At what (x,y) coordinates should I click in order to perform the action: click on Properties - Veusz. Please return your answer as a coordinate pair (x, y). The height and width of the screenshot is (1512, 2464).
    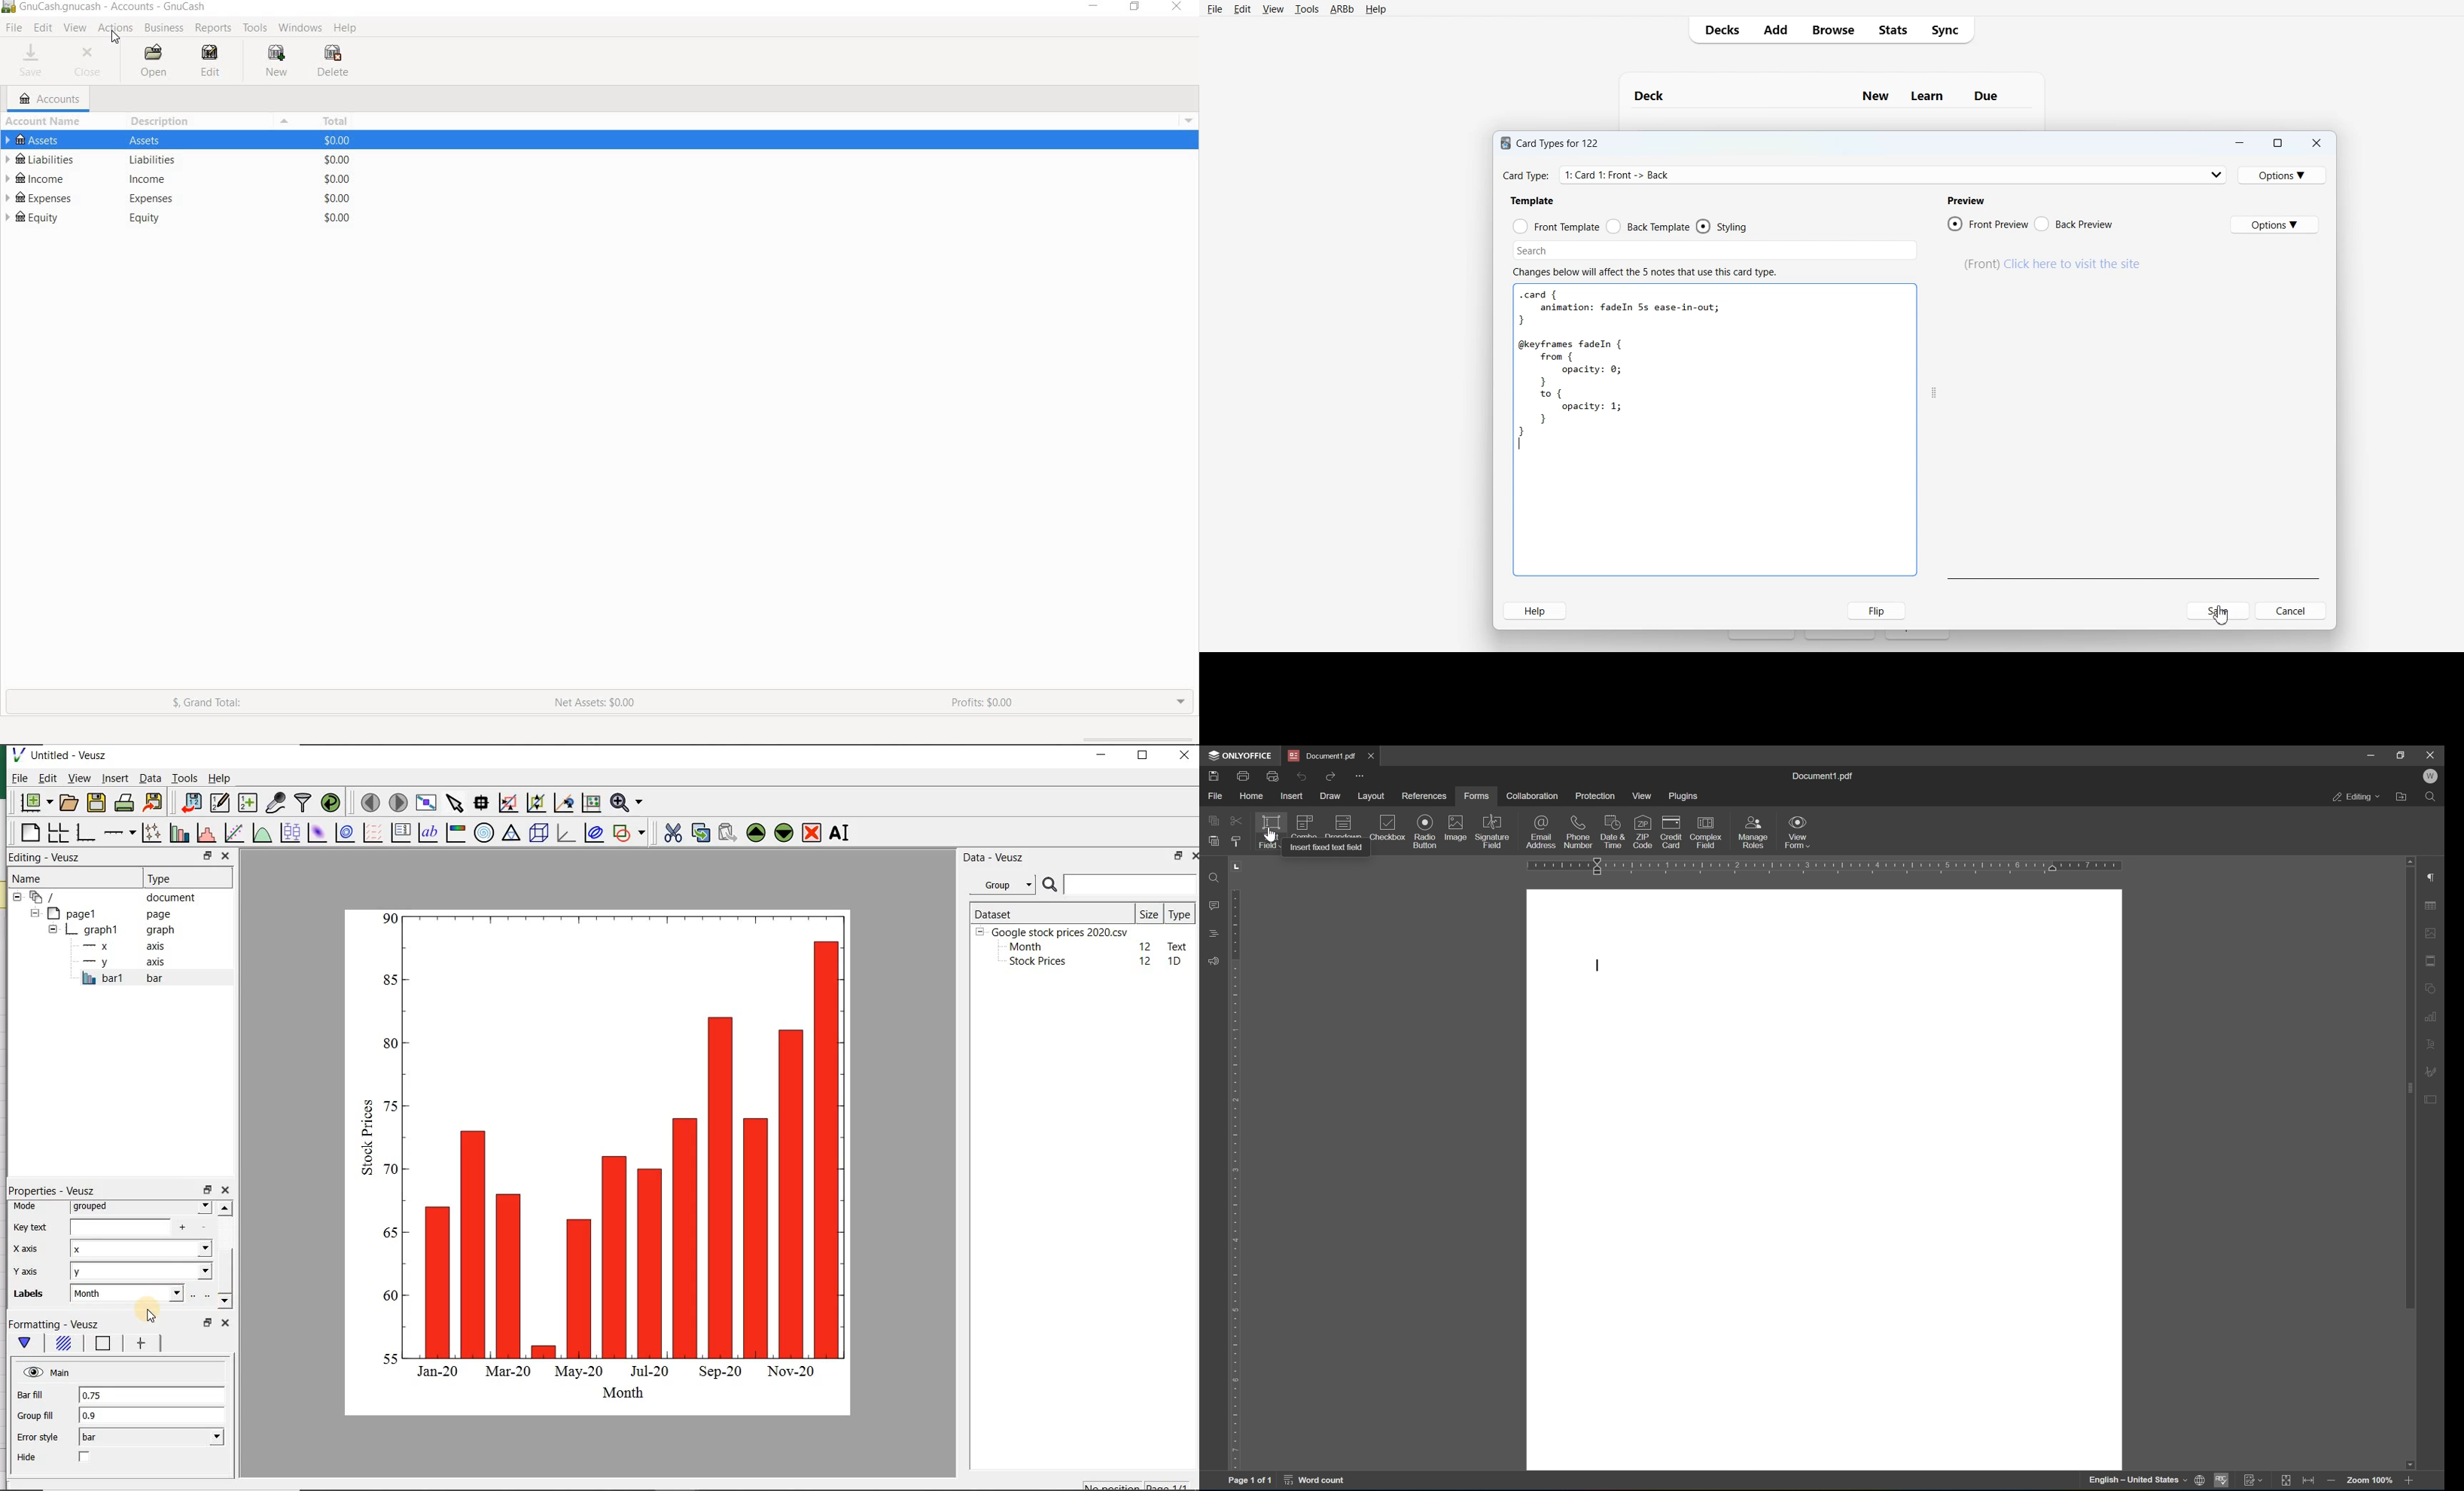
    Looking at the image, I should click on (56, 1190).